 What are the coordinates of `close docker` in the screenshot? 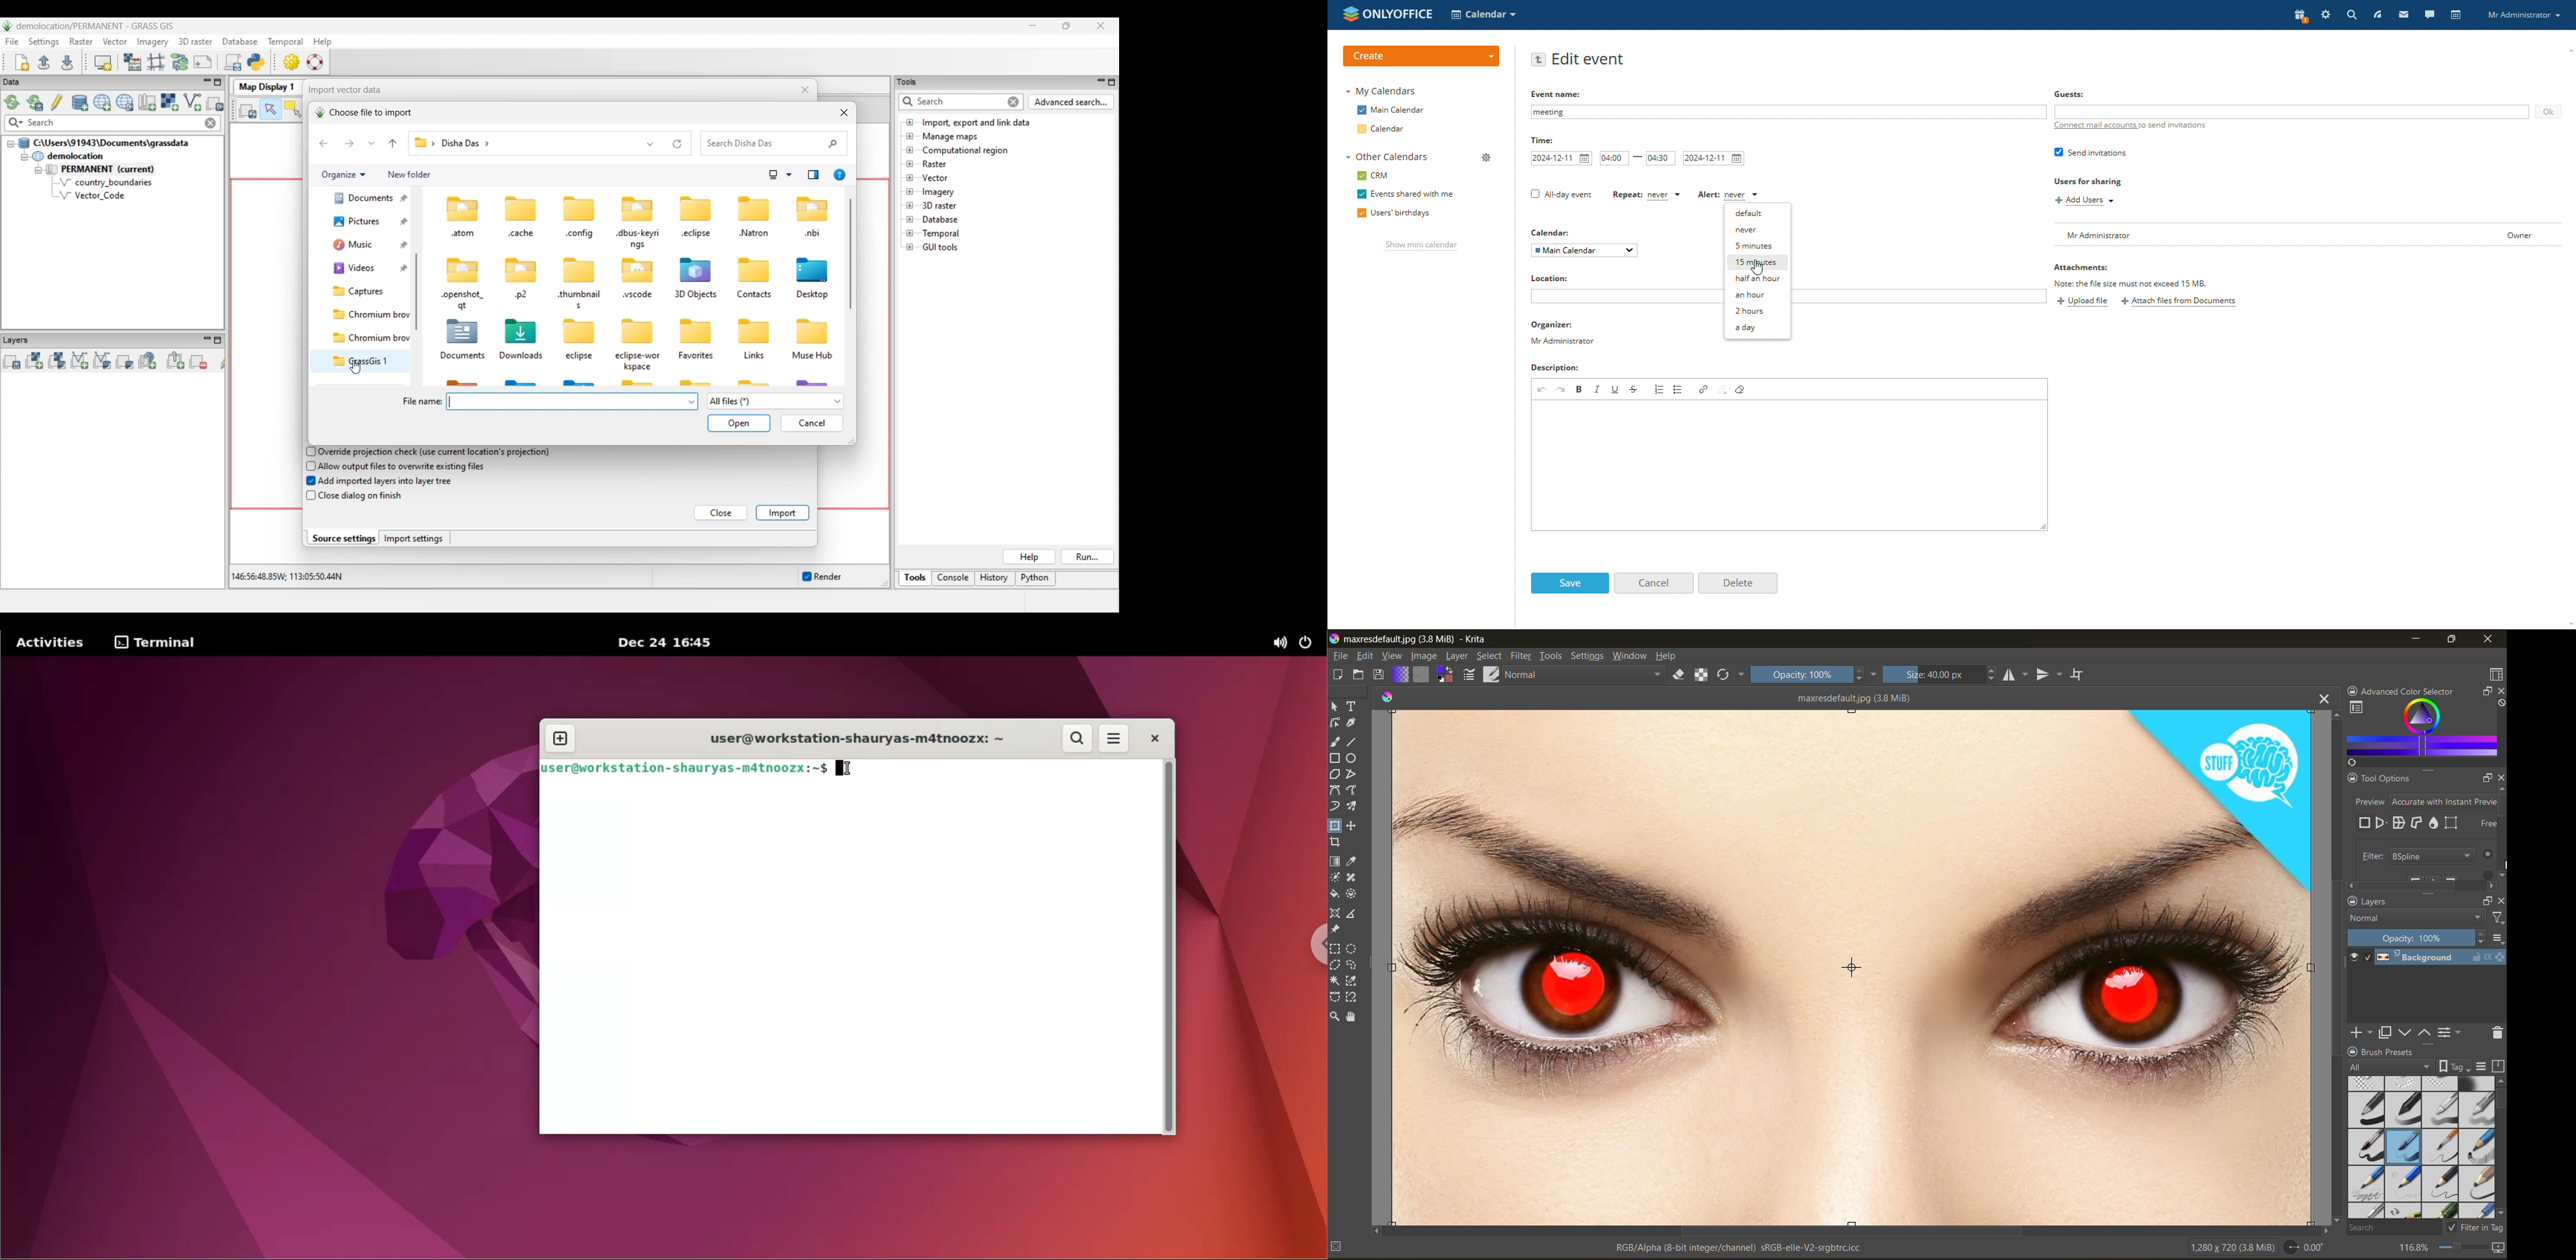 It's located at (2500, 904).